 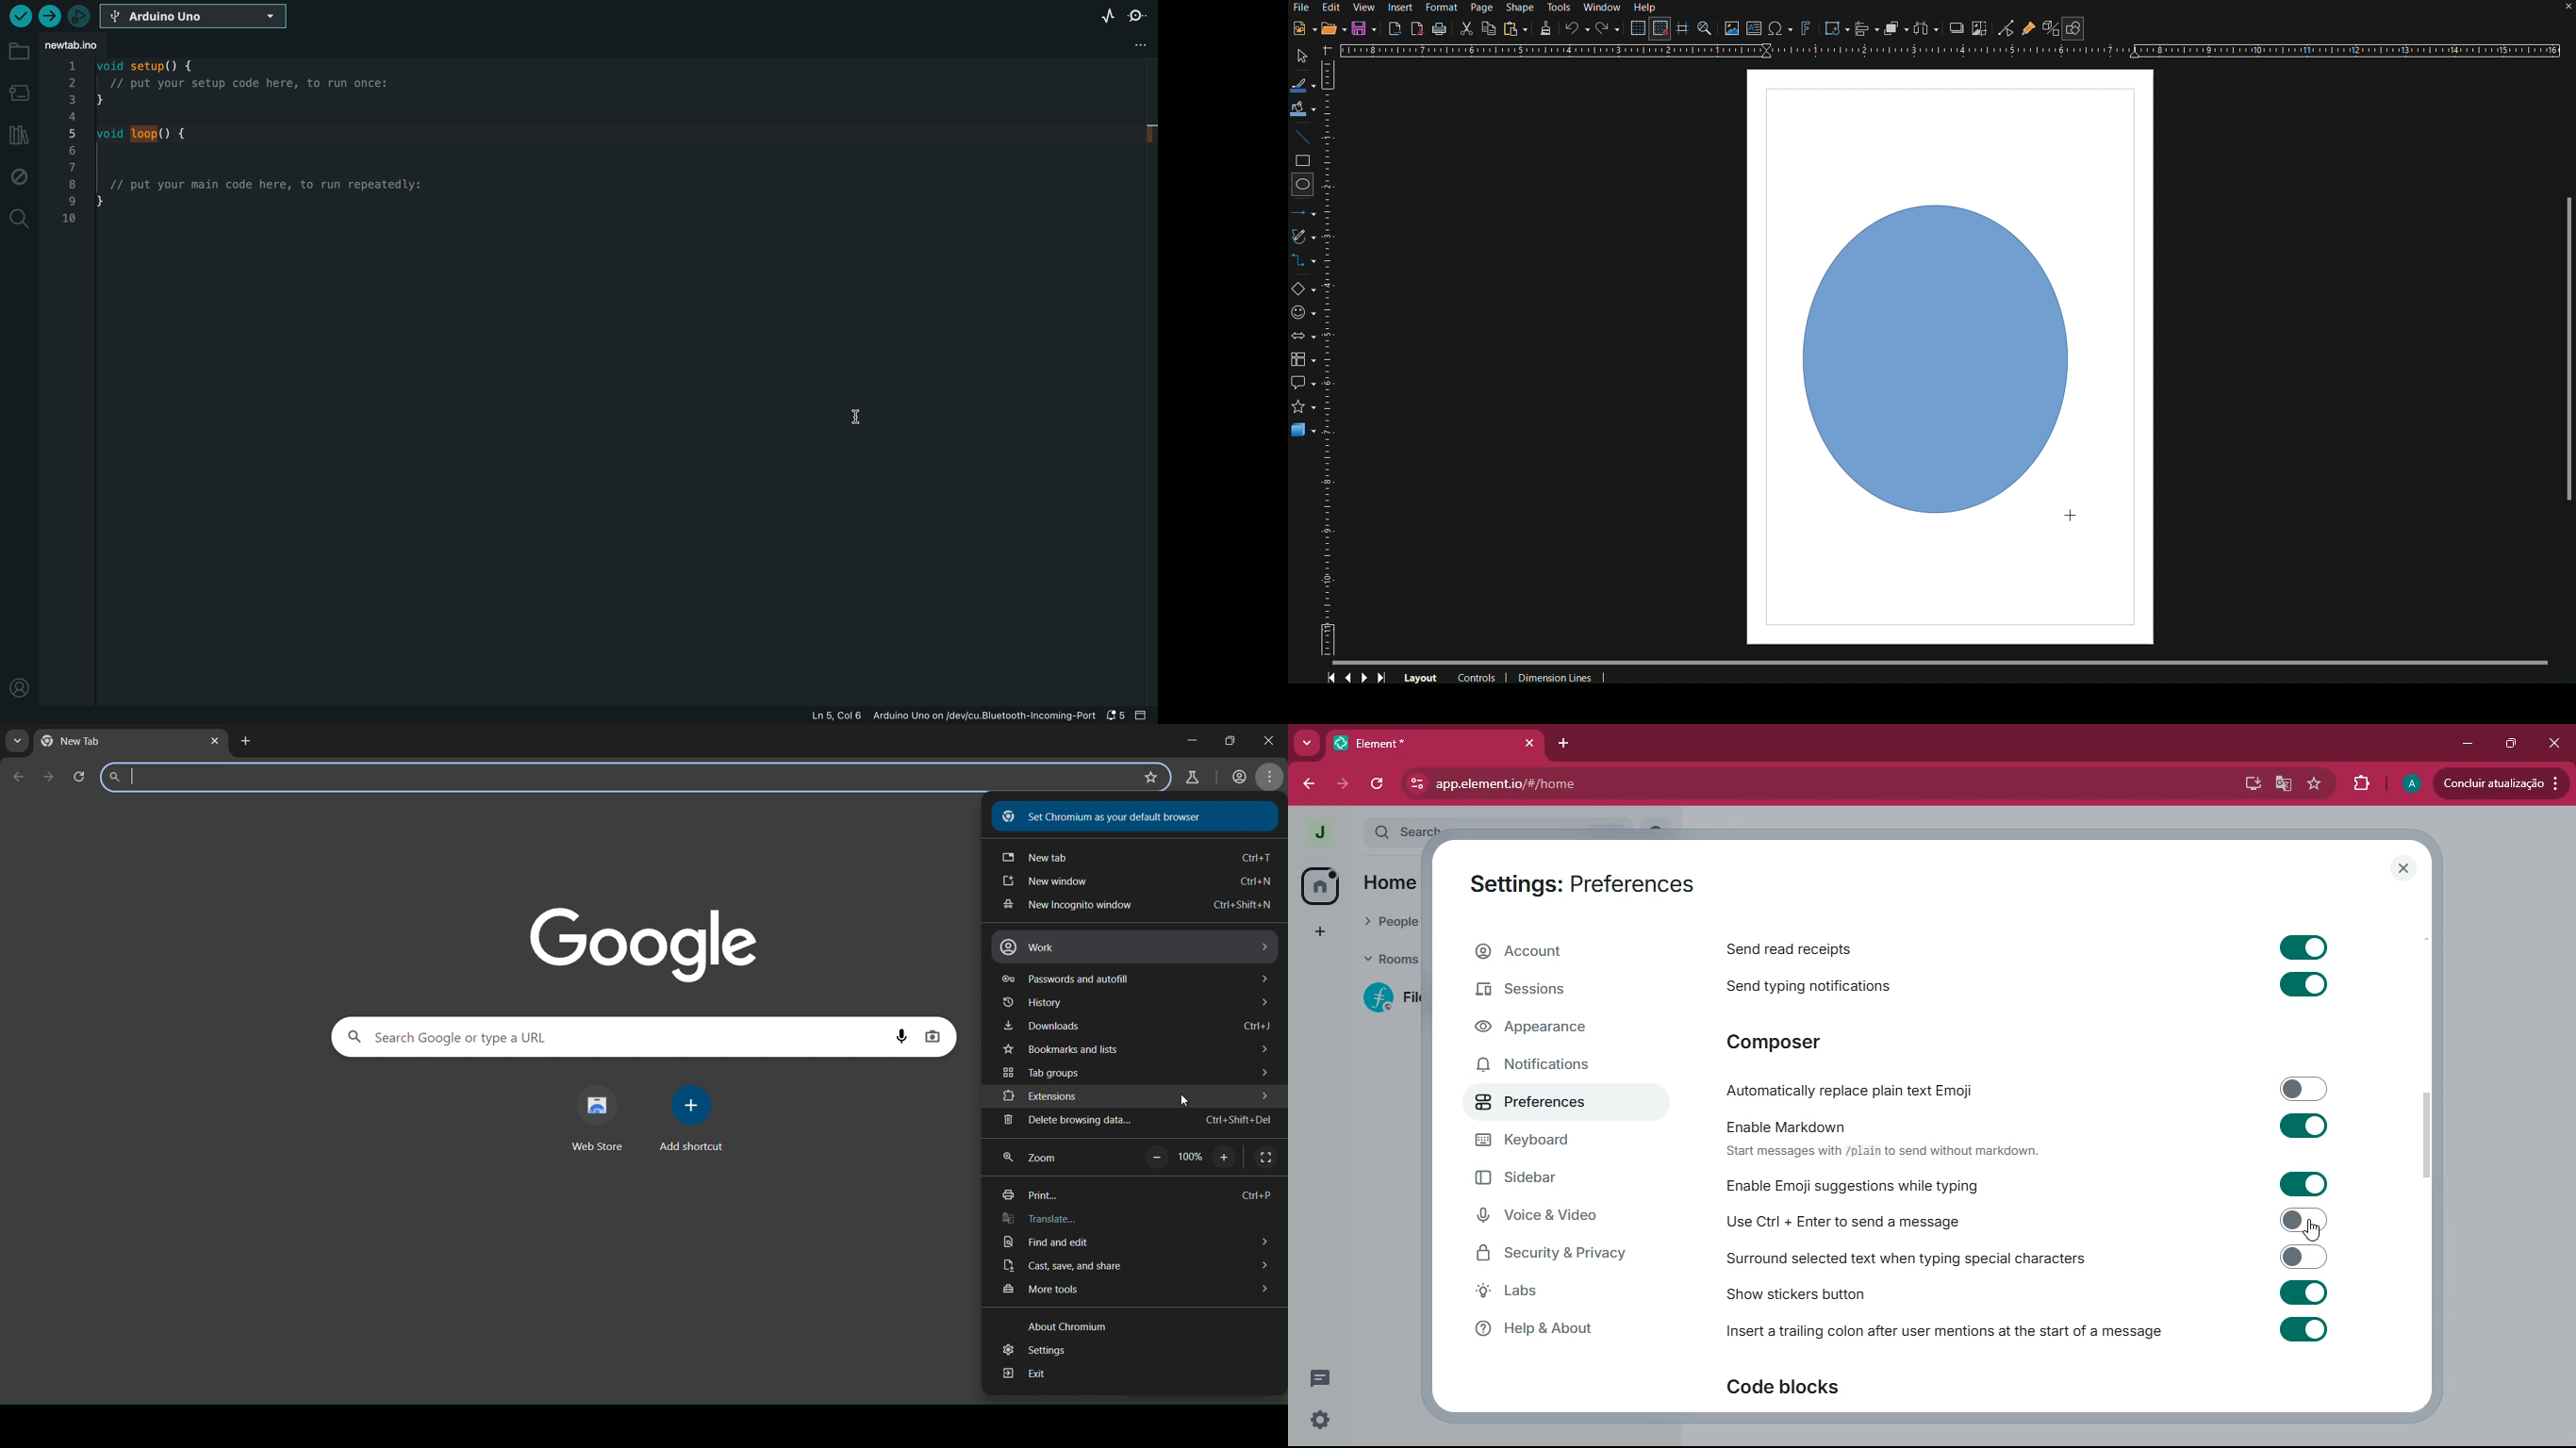 I want to click on maximize, so click(x=1229, y=739).